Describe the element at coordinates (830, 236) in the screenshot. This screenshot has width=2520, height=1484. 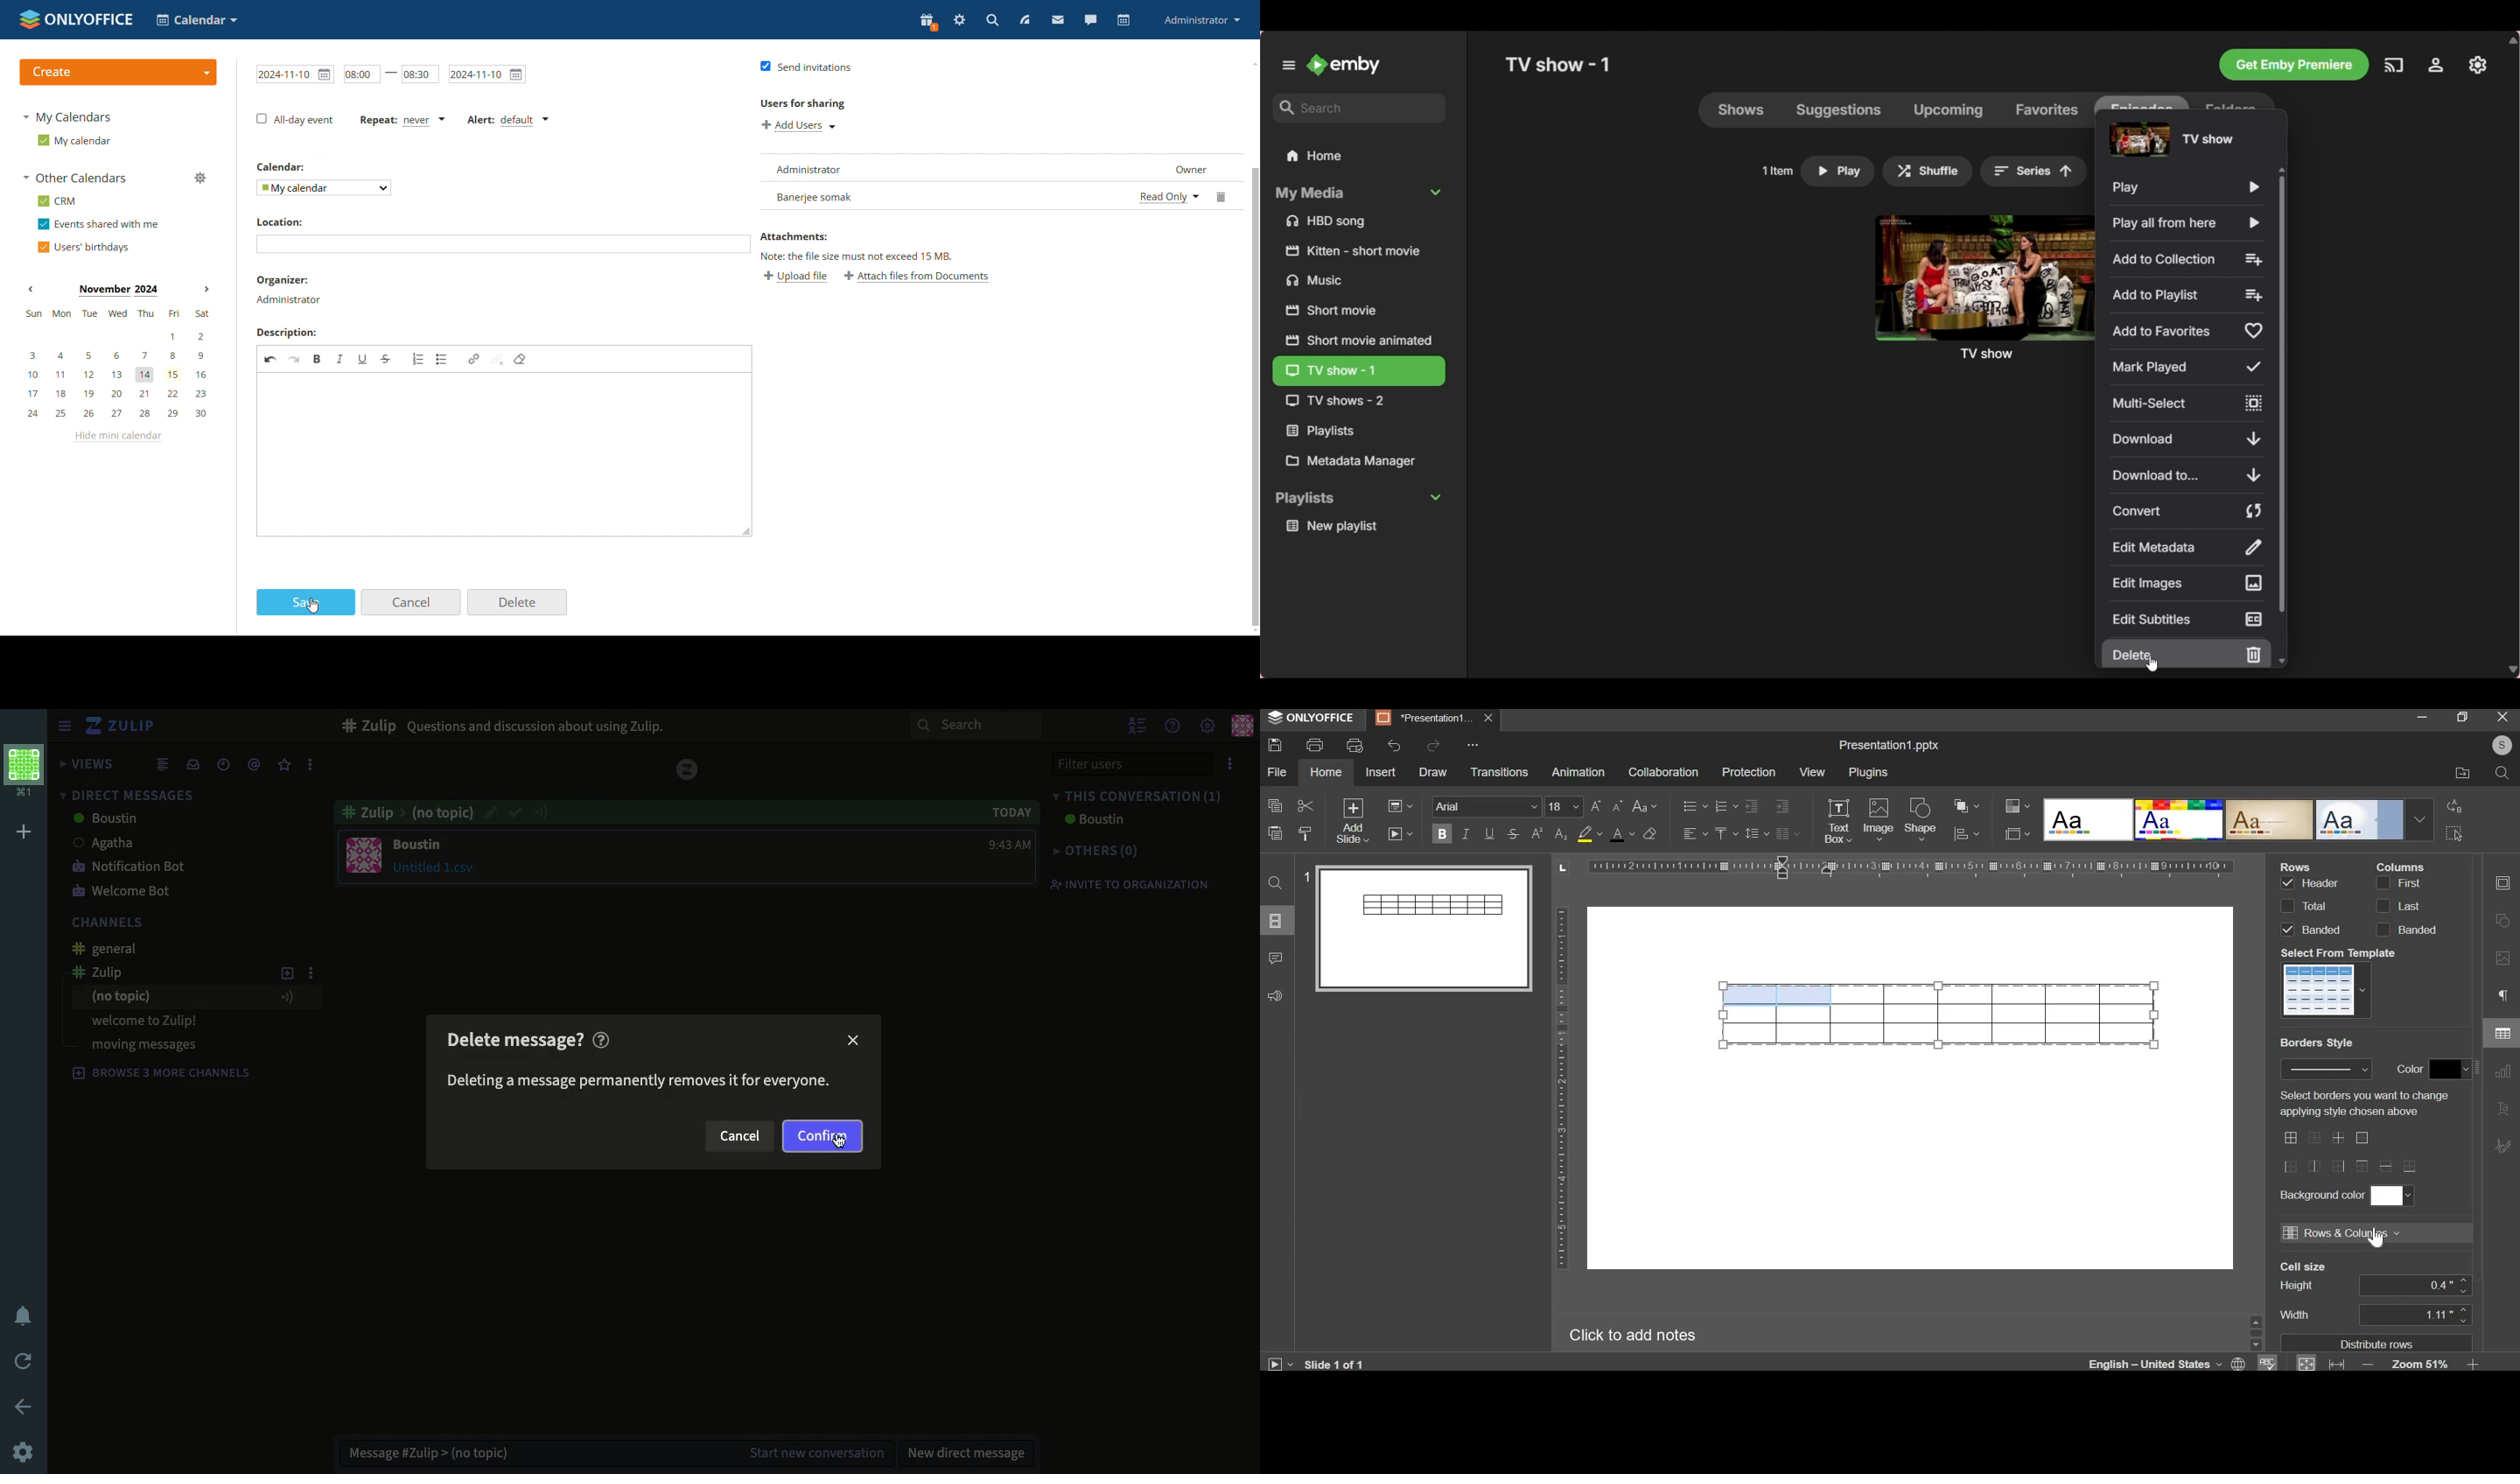
I see `attachment` at that location.